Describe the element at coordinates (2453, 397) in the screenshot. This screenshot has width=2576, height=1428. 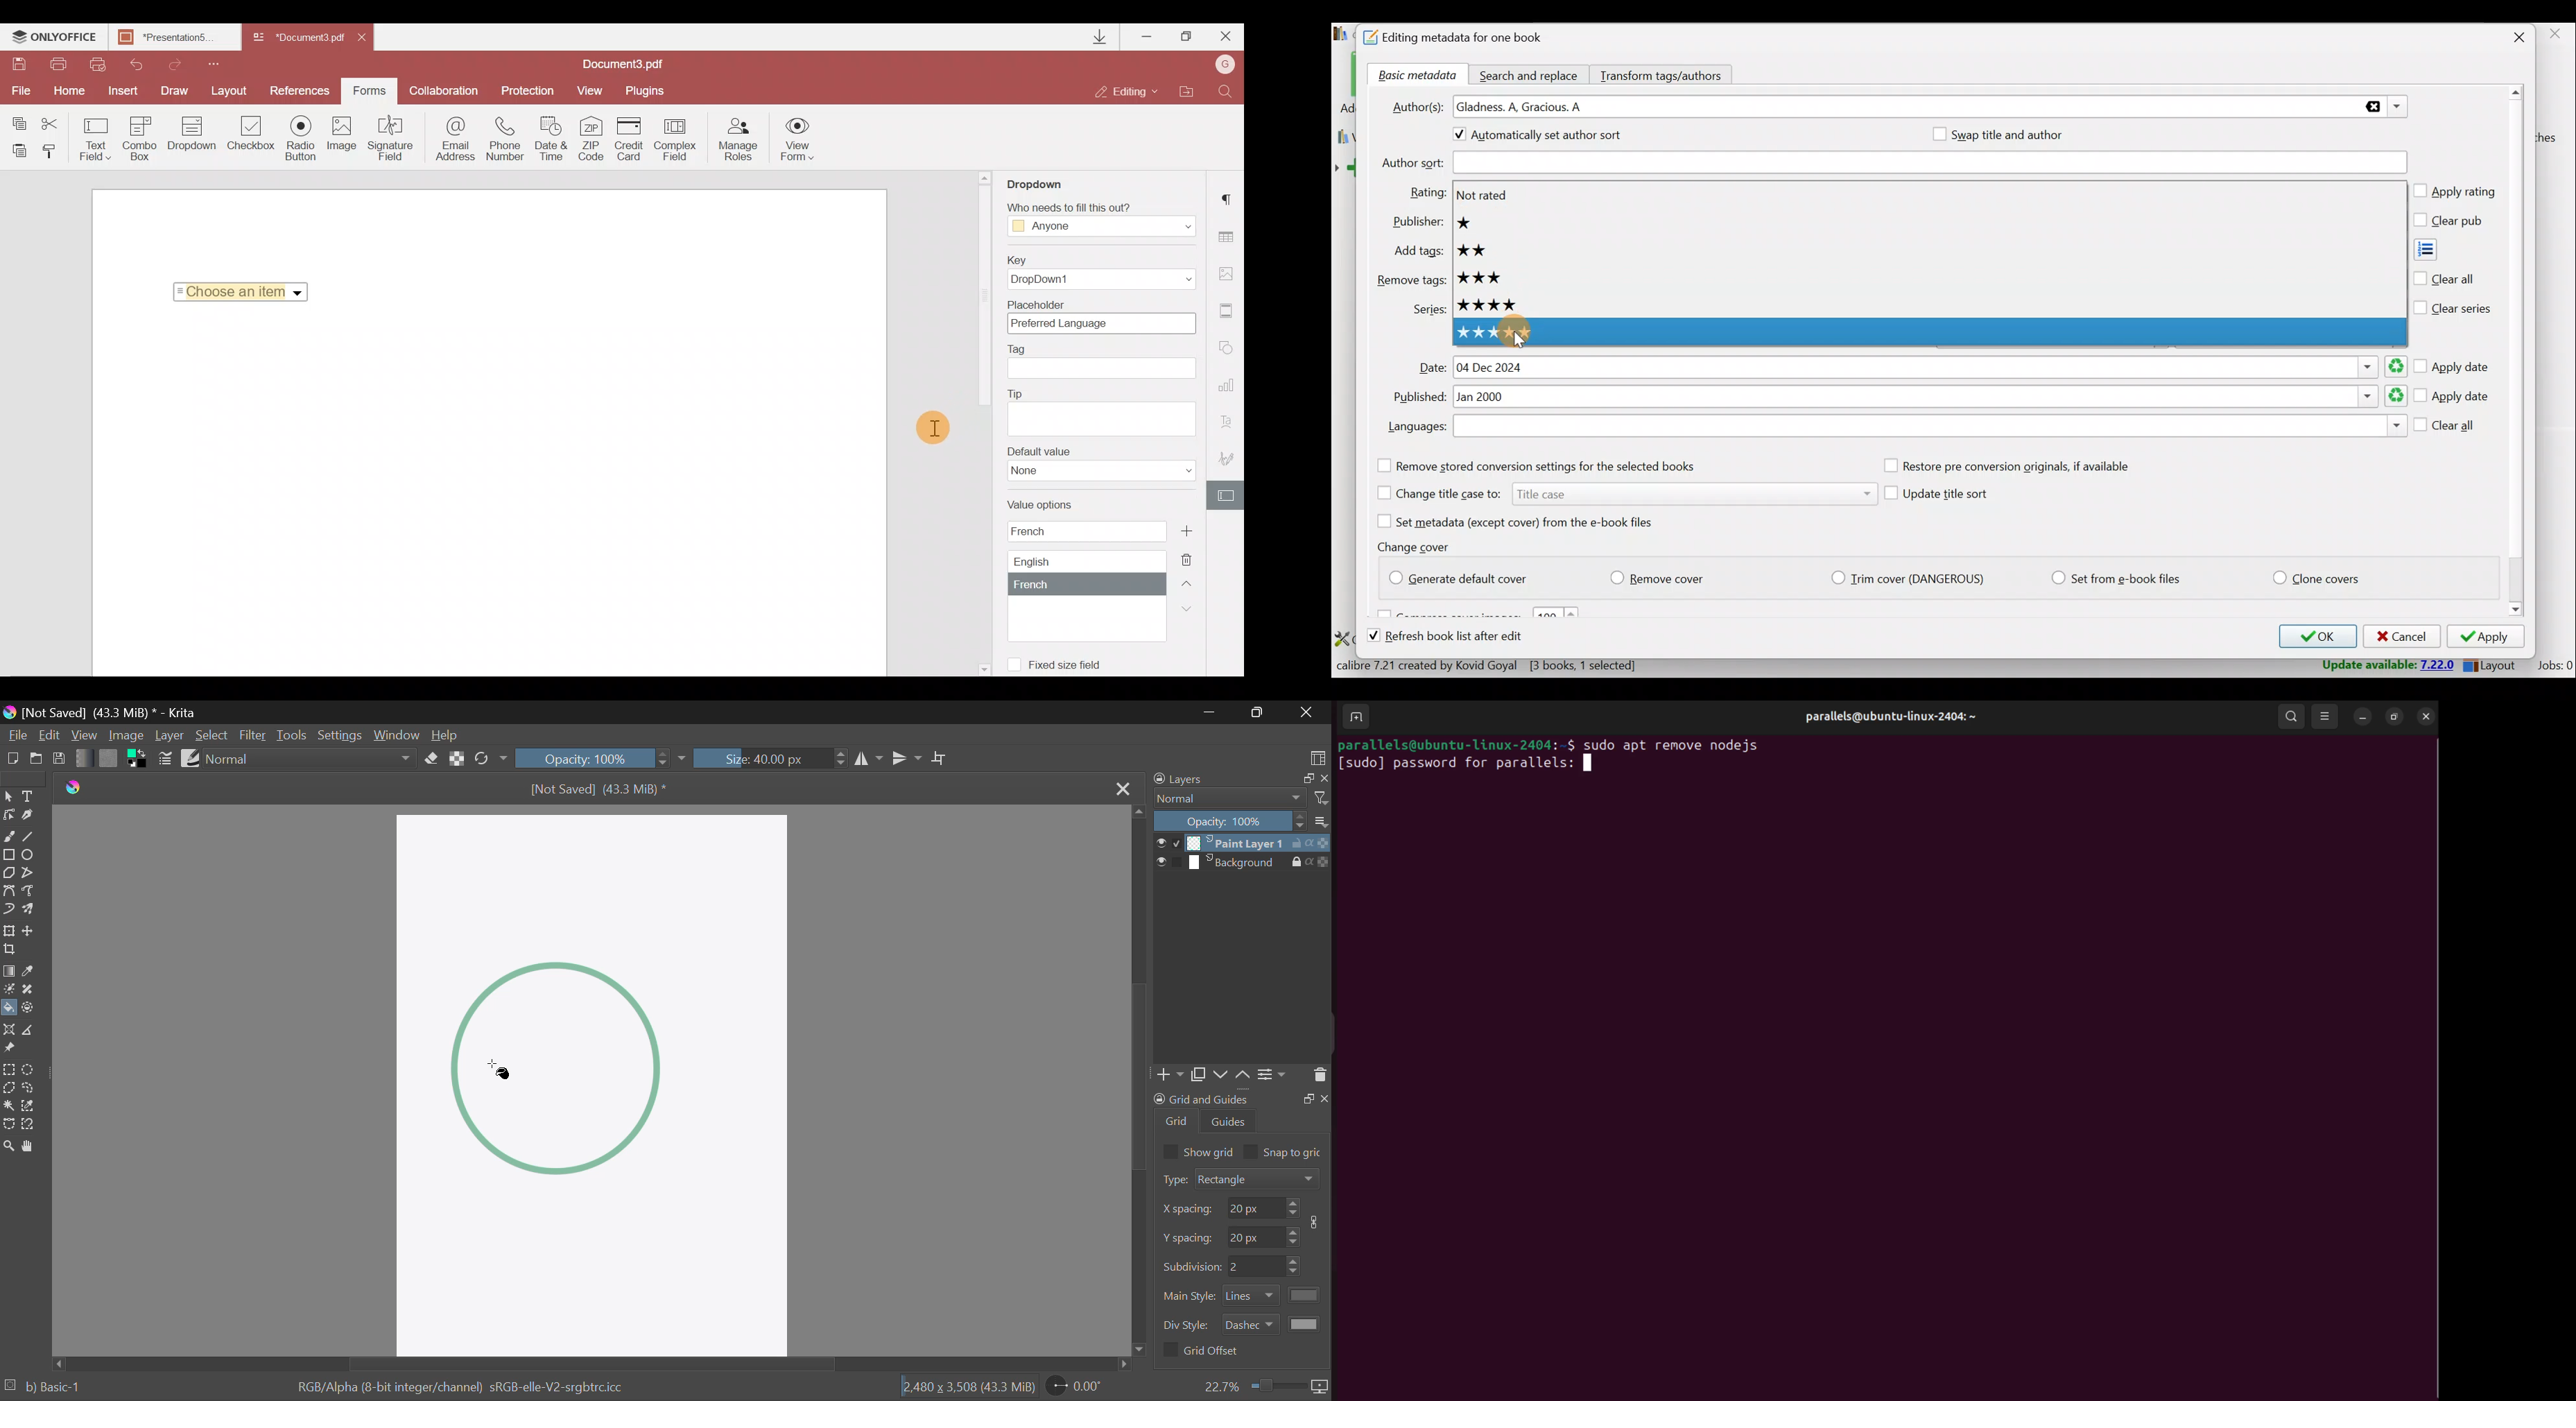
I see `Apply date` at that location.